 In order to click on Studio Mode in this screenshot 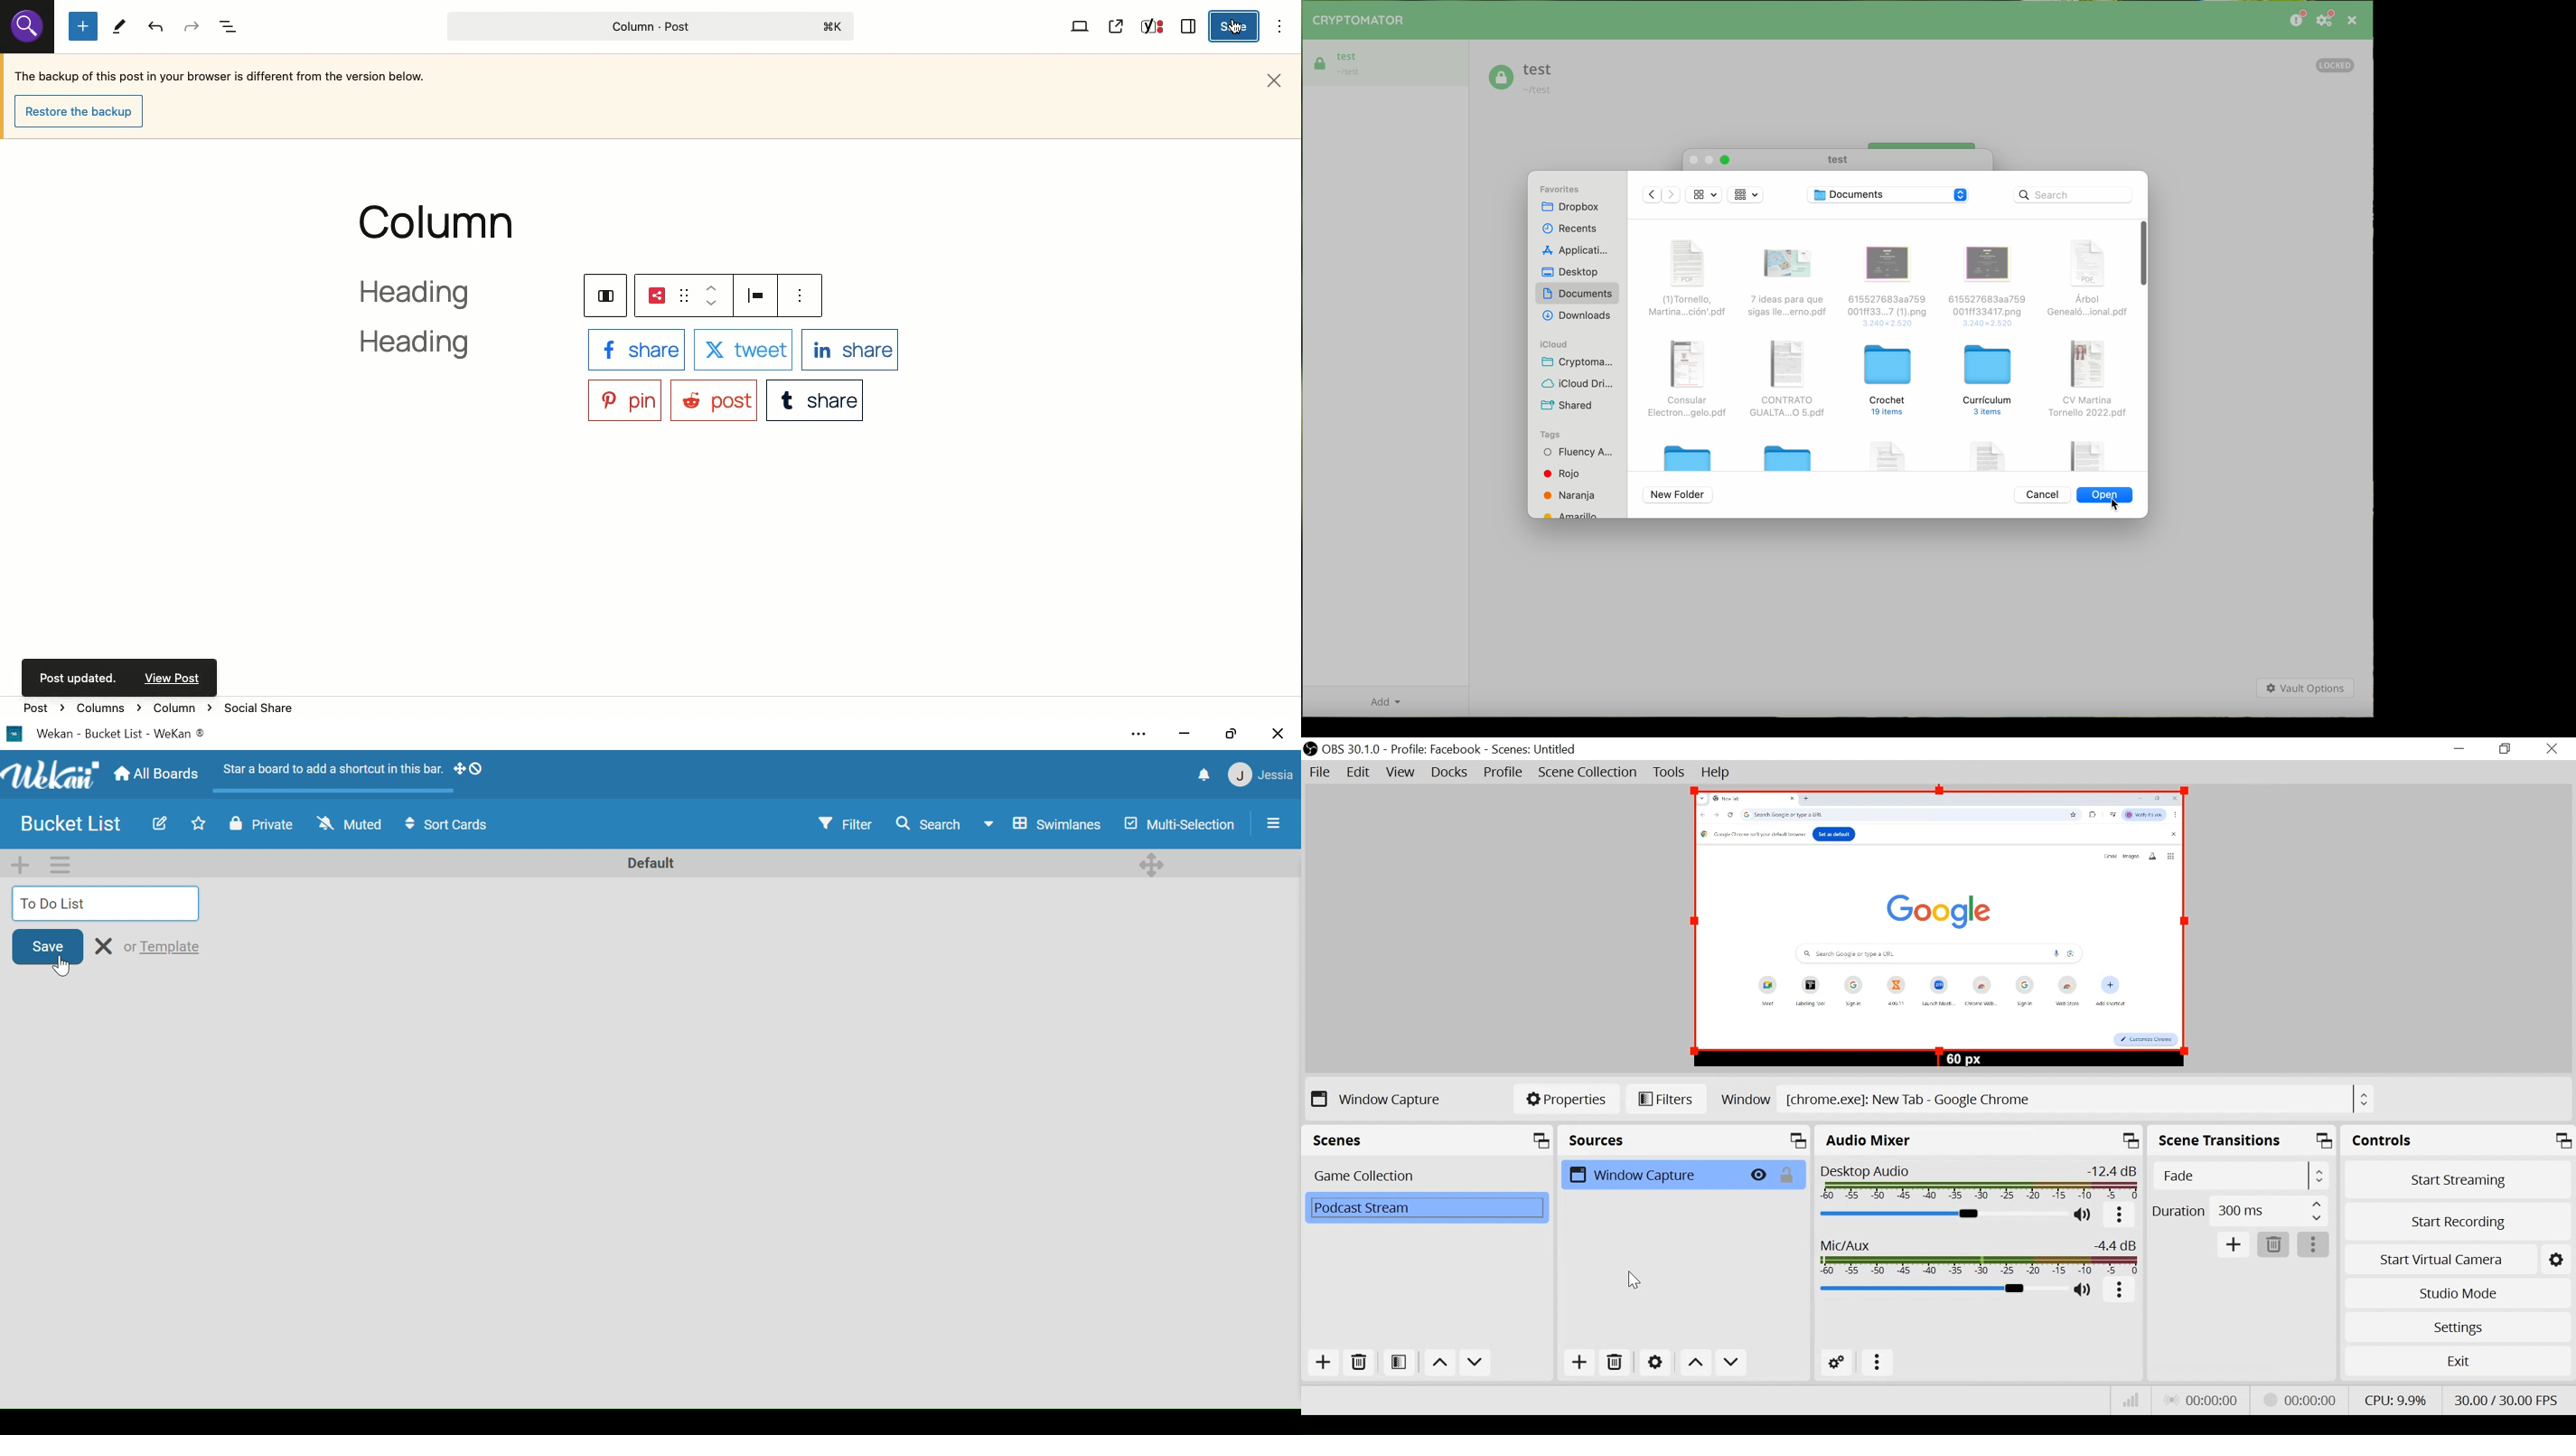, I will do `click(2456, 1292)`.